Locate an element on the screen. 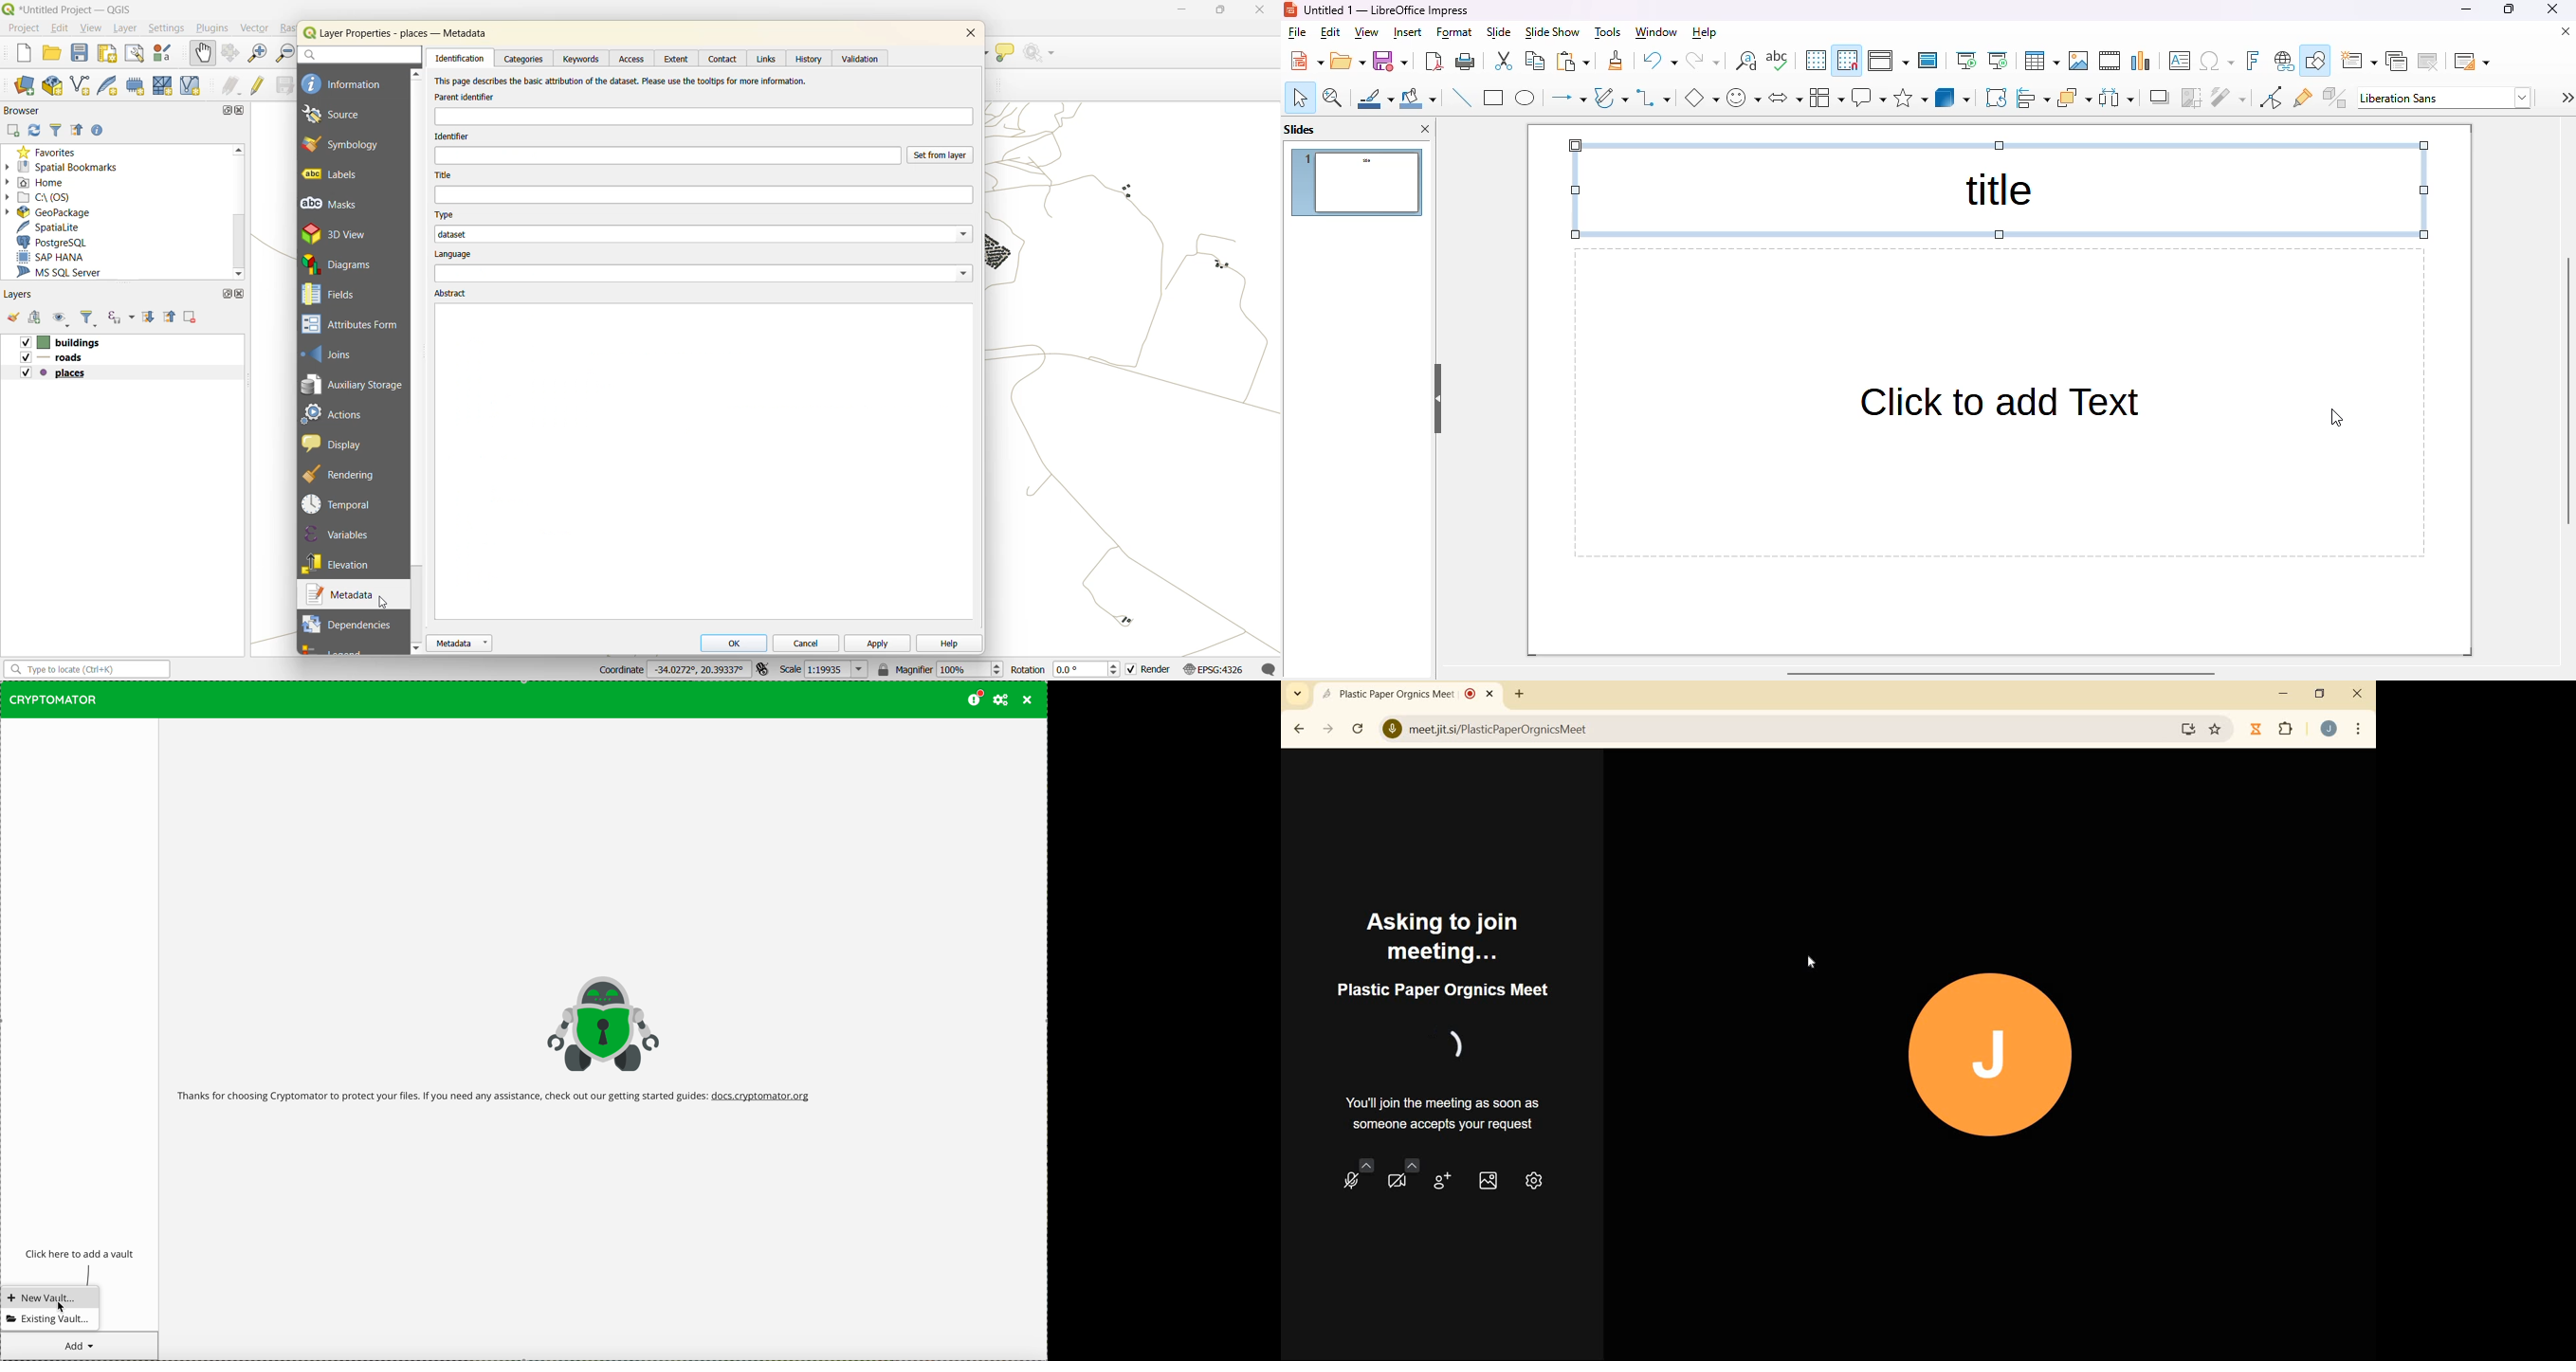  extent is located at coordinates (678, 59).